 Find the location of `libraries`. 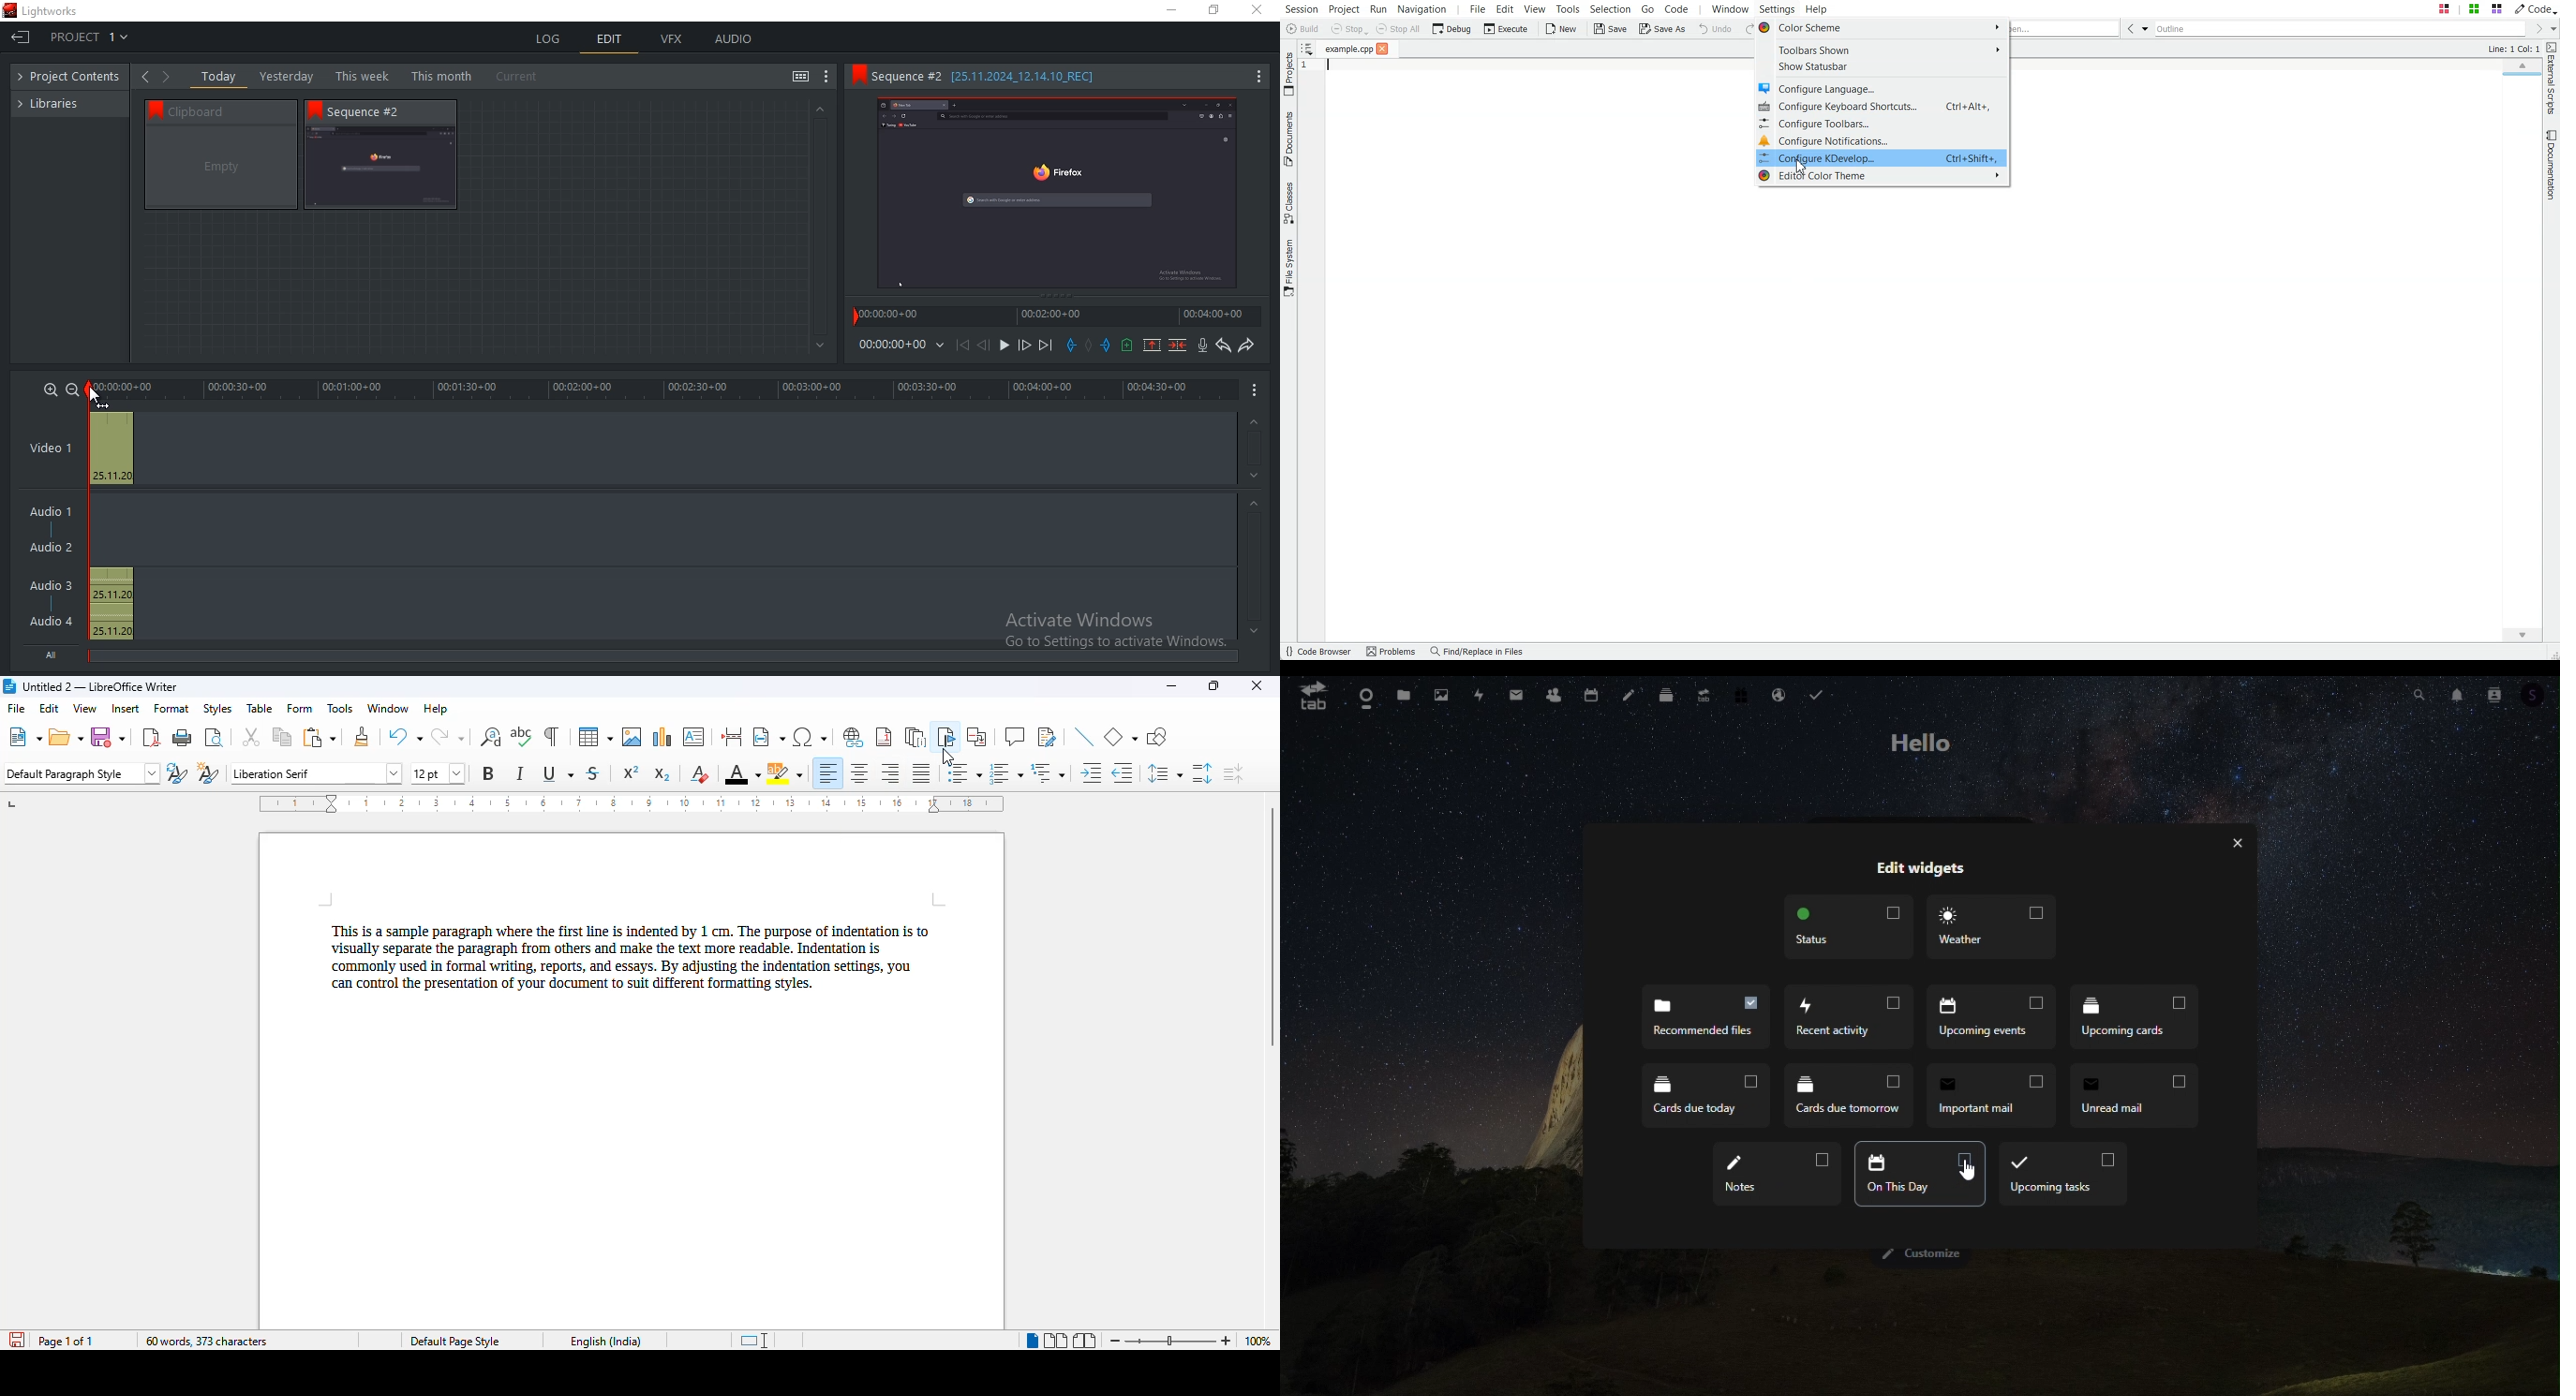

libraries is located at coordinates (57, 102).